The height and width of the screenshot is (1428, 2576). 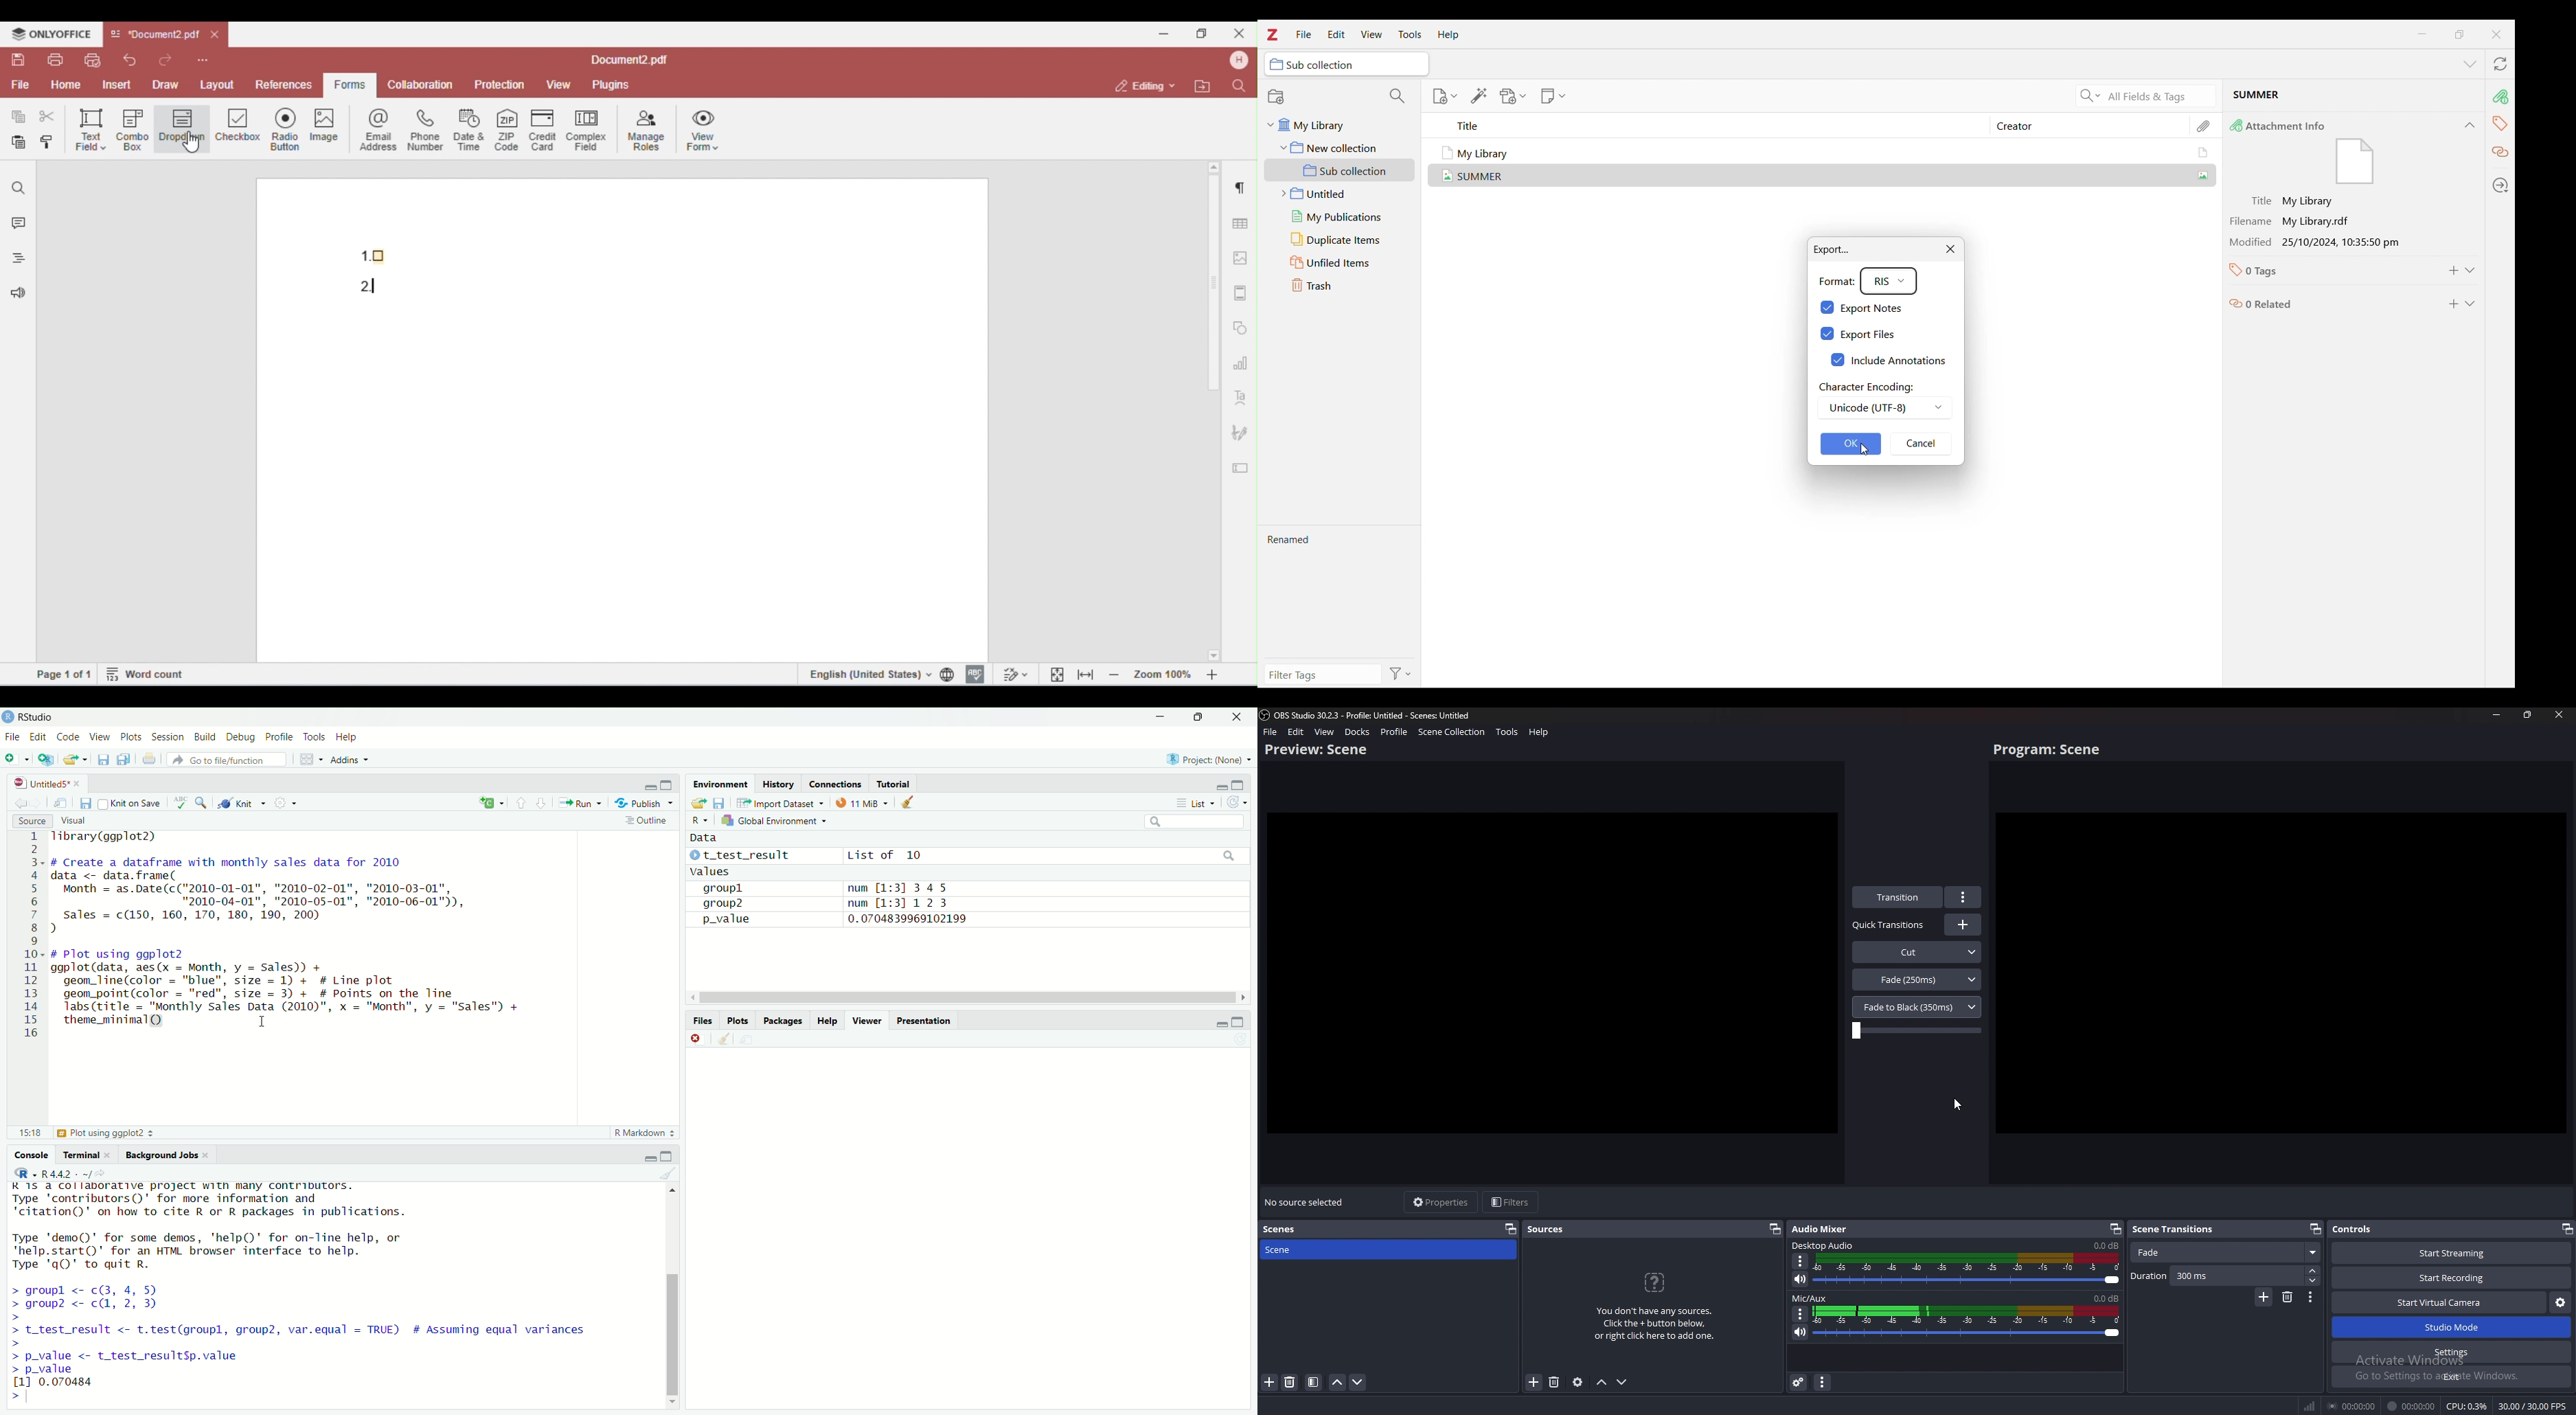 What do you see at coordinates (2501, 64) in the screenshot?
I see `Sync with zotero.org` at bounding box center [2501, 64].